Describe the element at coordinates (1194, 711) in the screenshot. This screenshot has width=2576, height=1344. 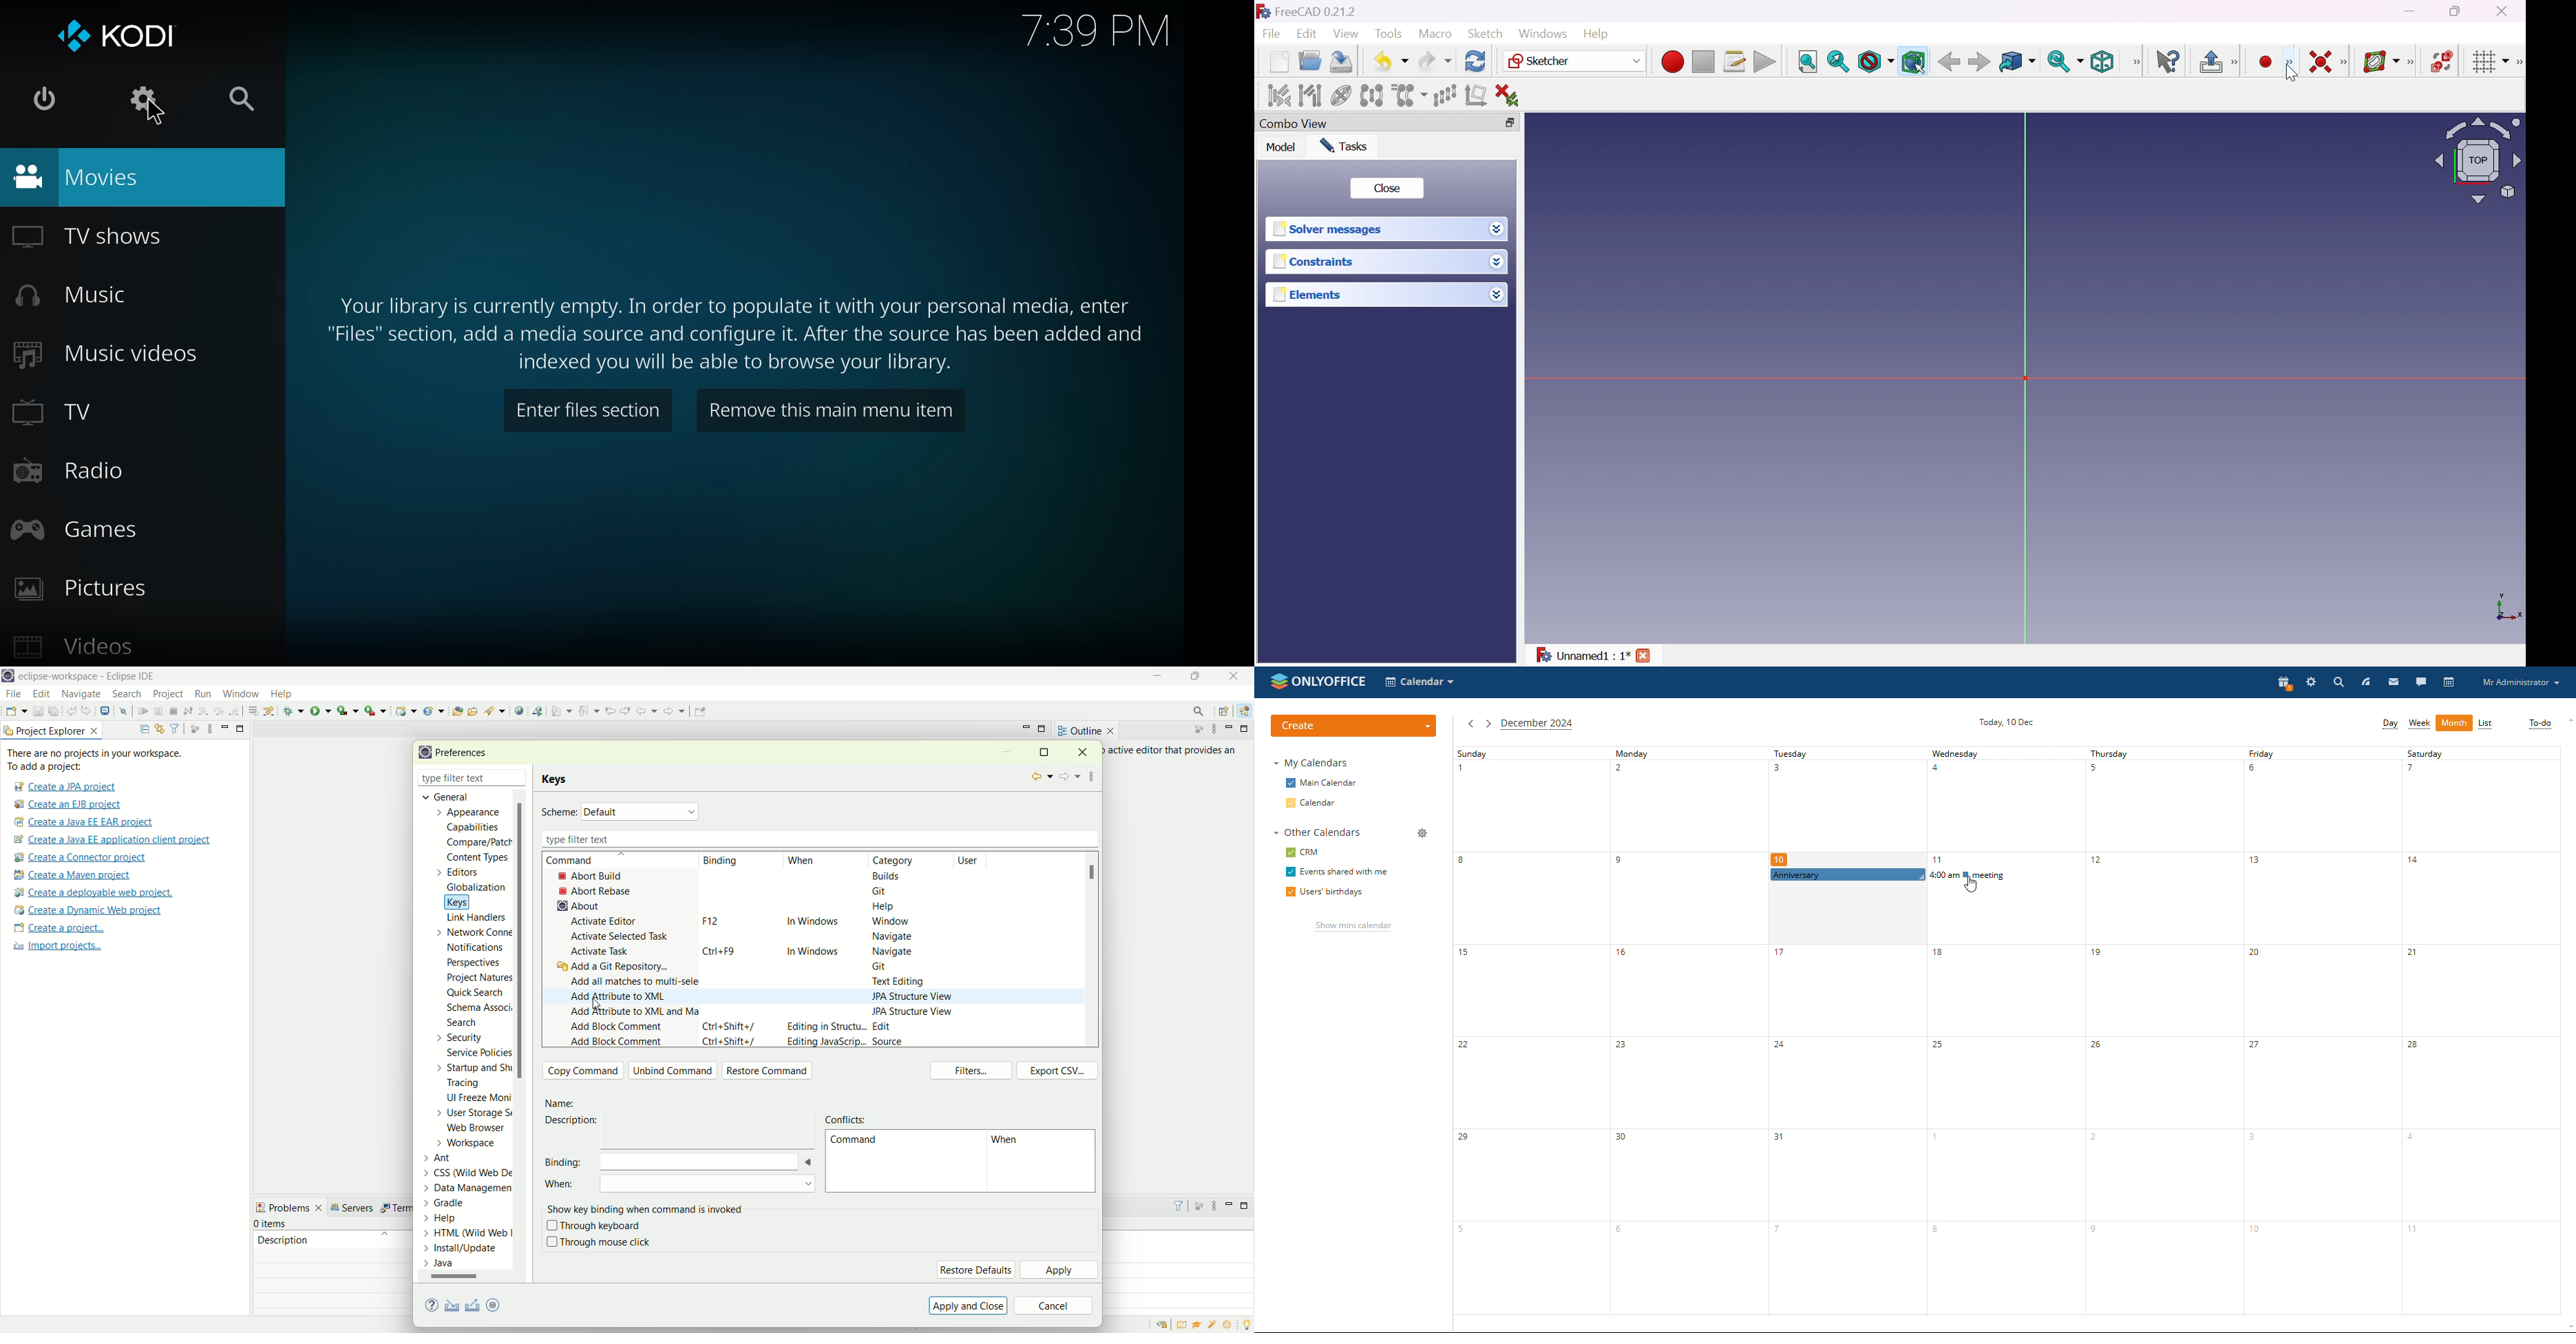
I see `search` at that location.